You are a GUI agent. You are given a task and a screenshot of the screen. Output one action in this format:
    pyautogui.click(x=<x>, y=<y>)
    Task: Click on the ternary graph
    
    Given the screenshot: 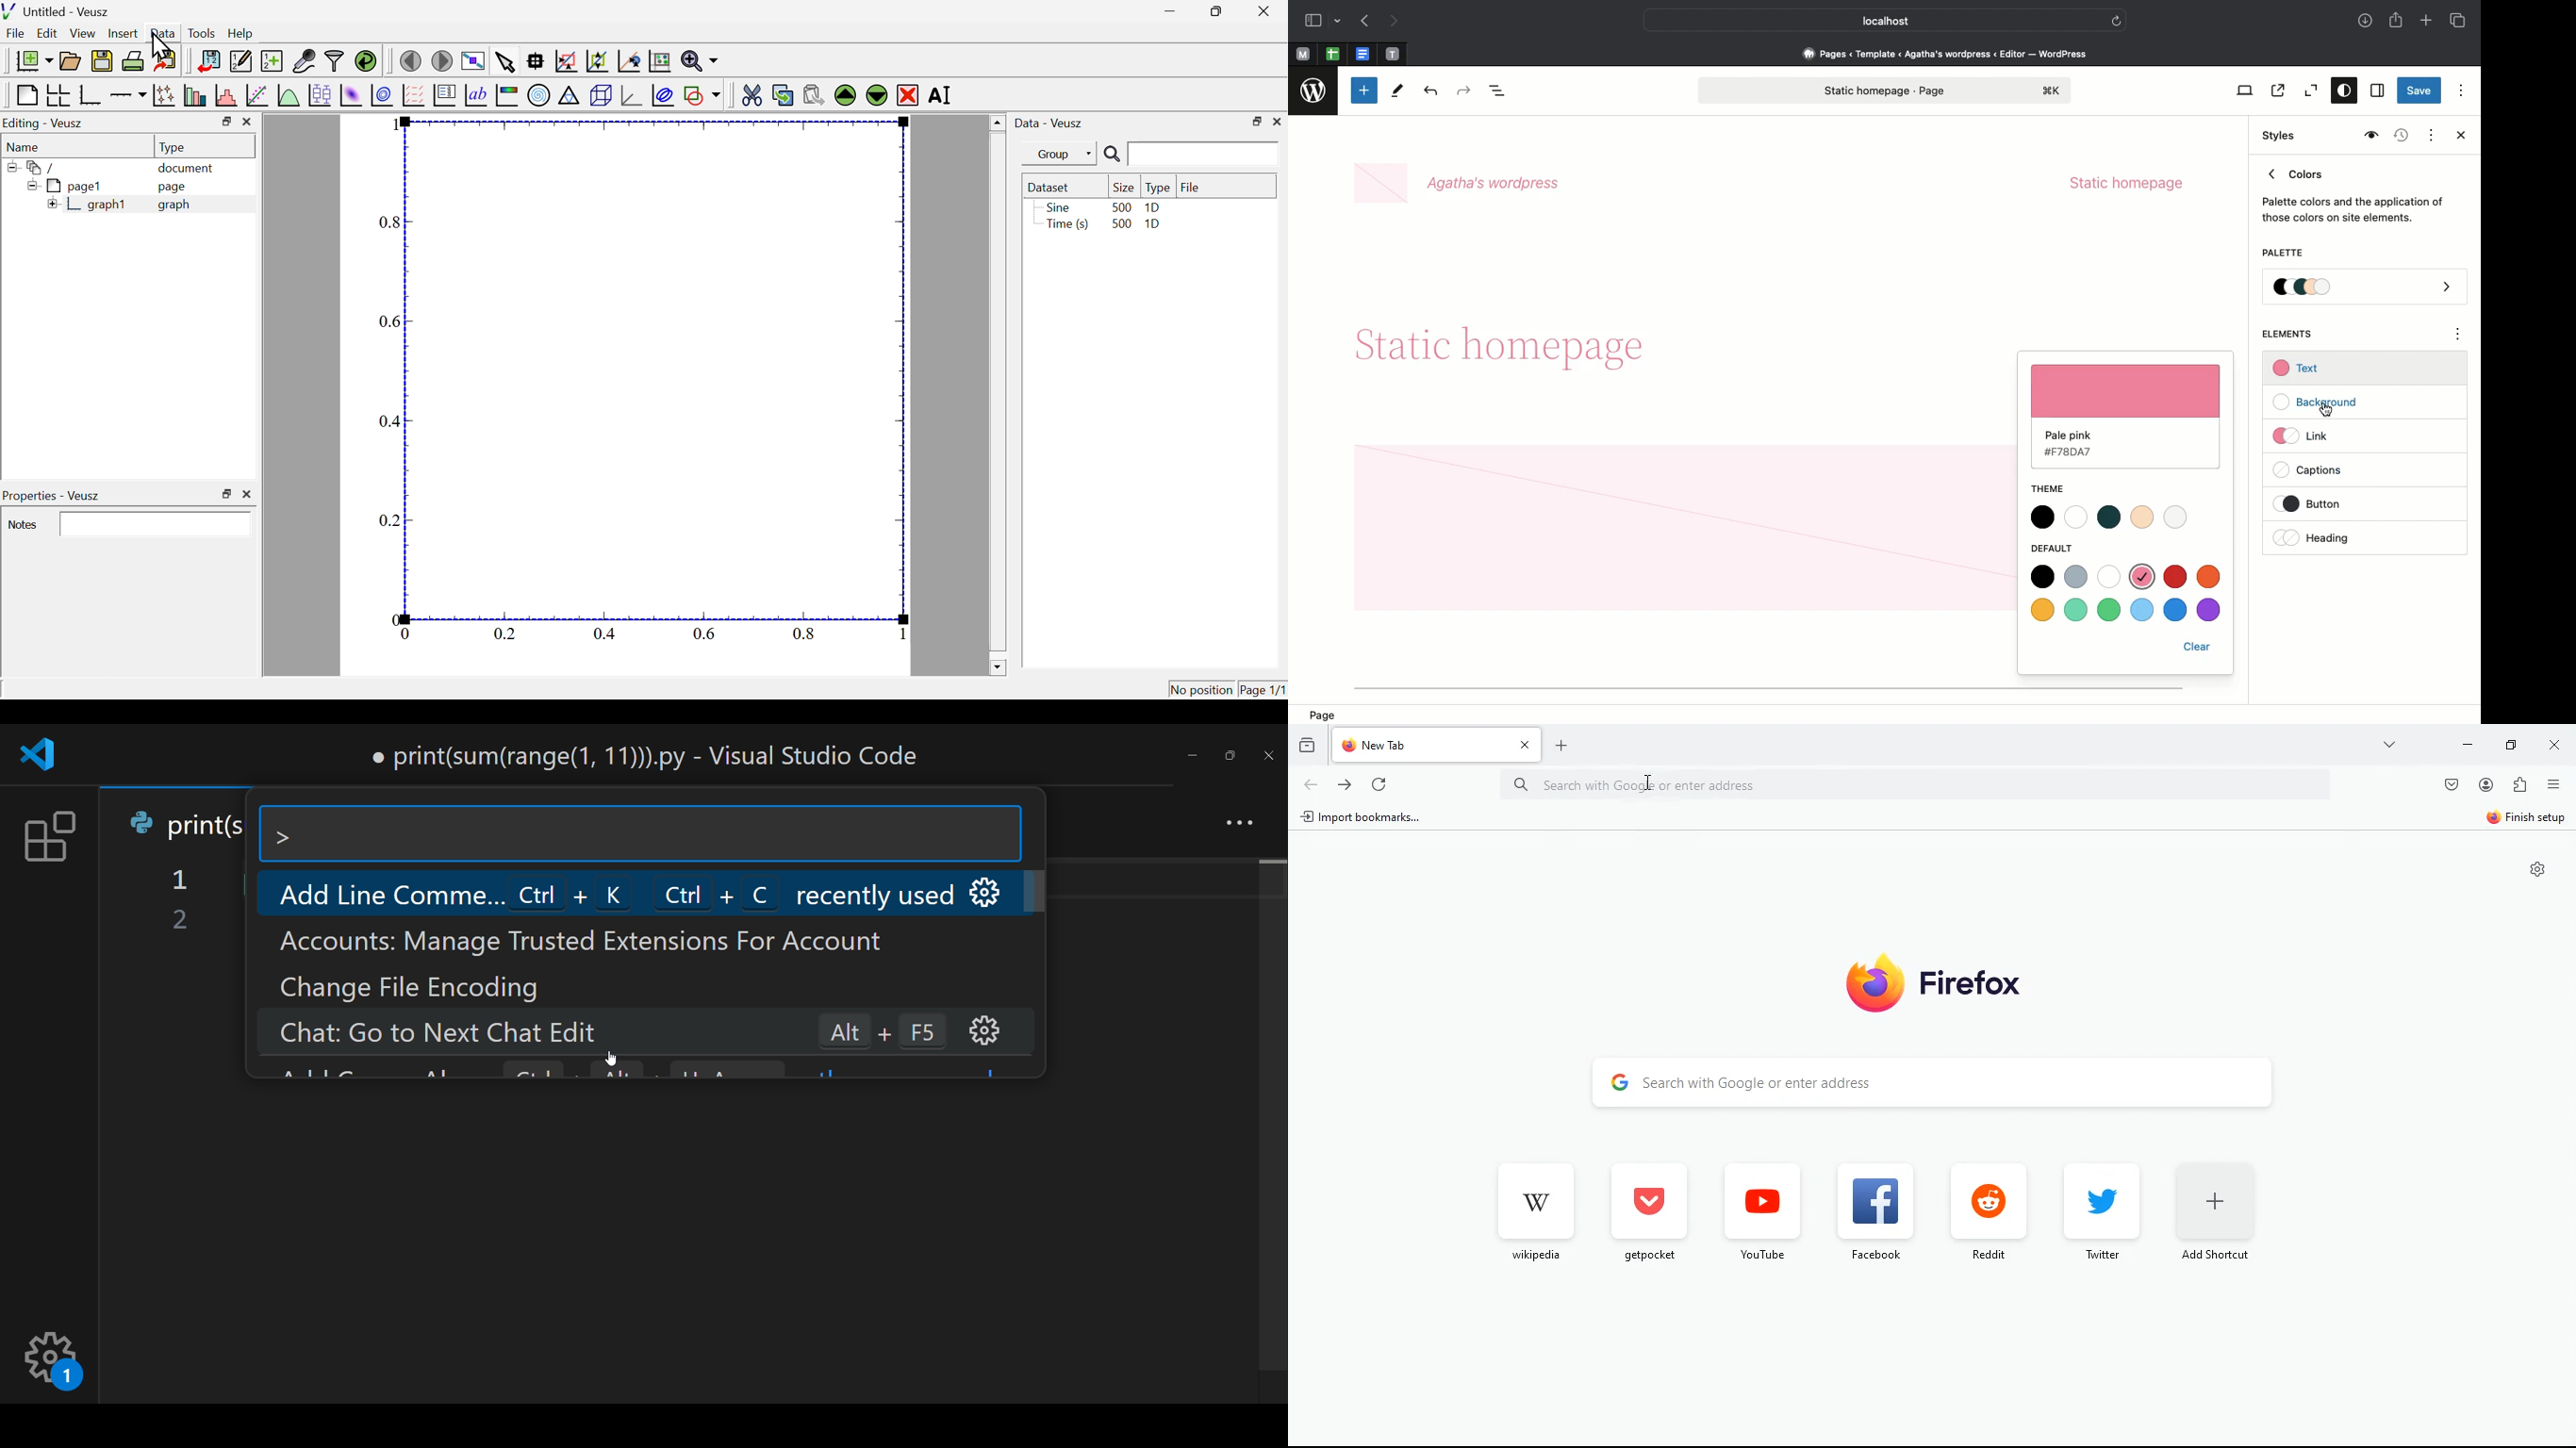 What is the action you would take?
    pyautogui.click(x=570, y=97)
    